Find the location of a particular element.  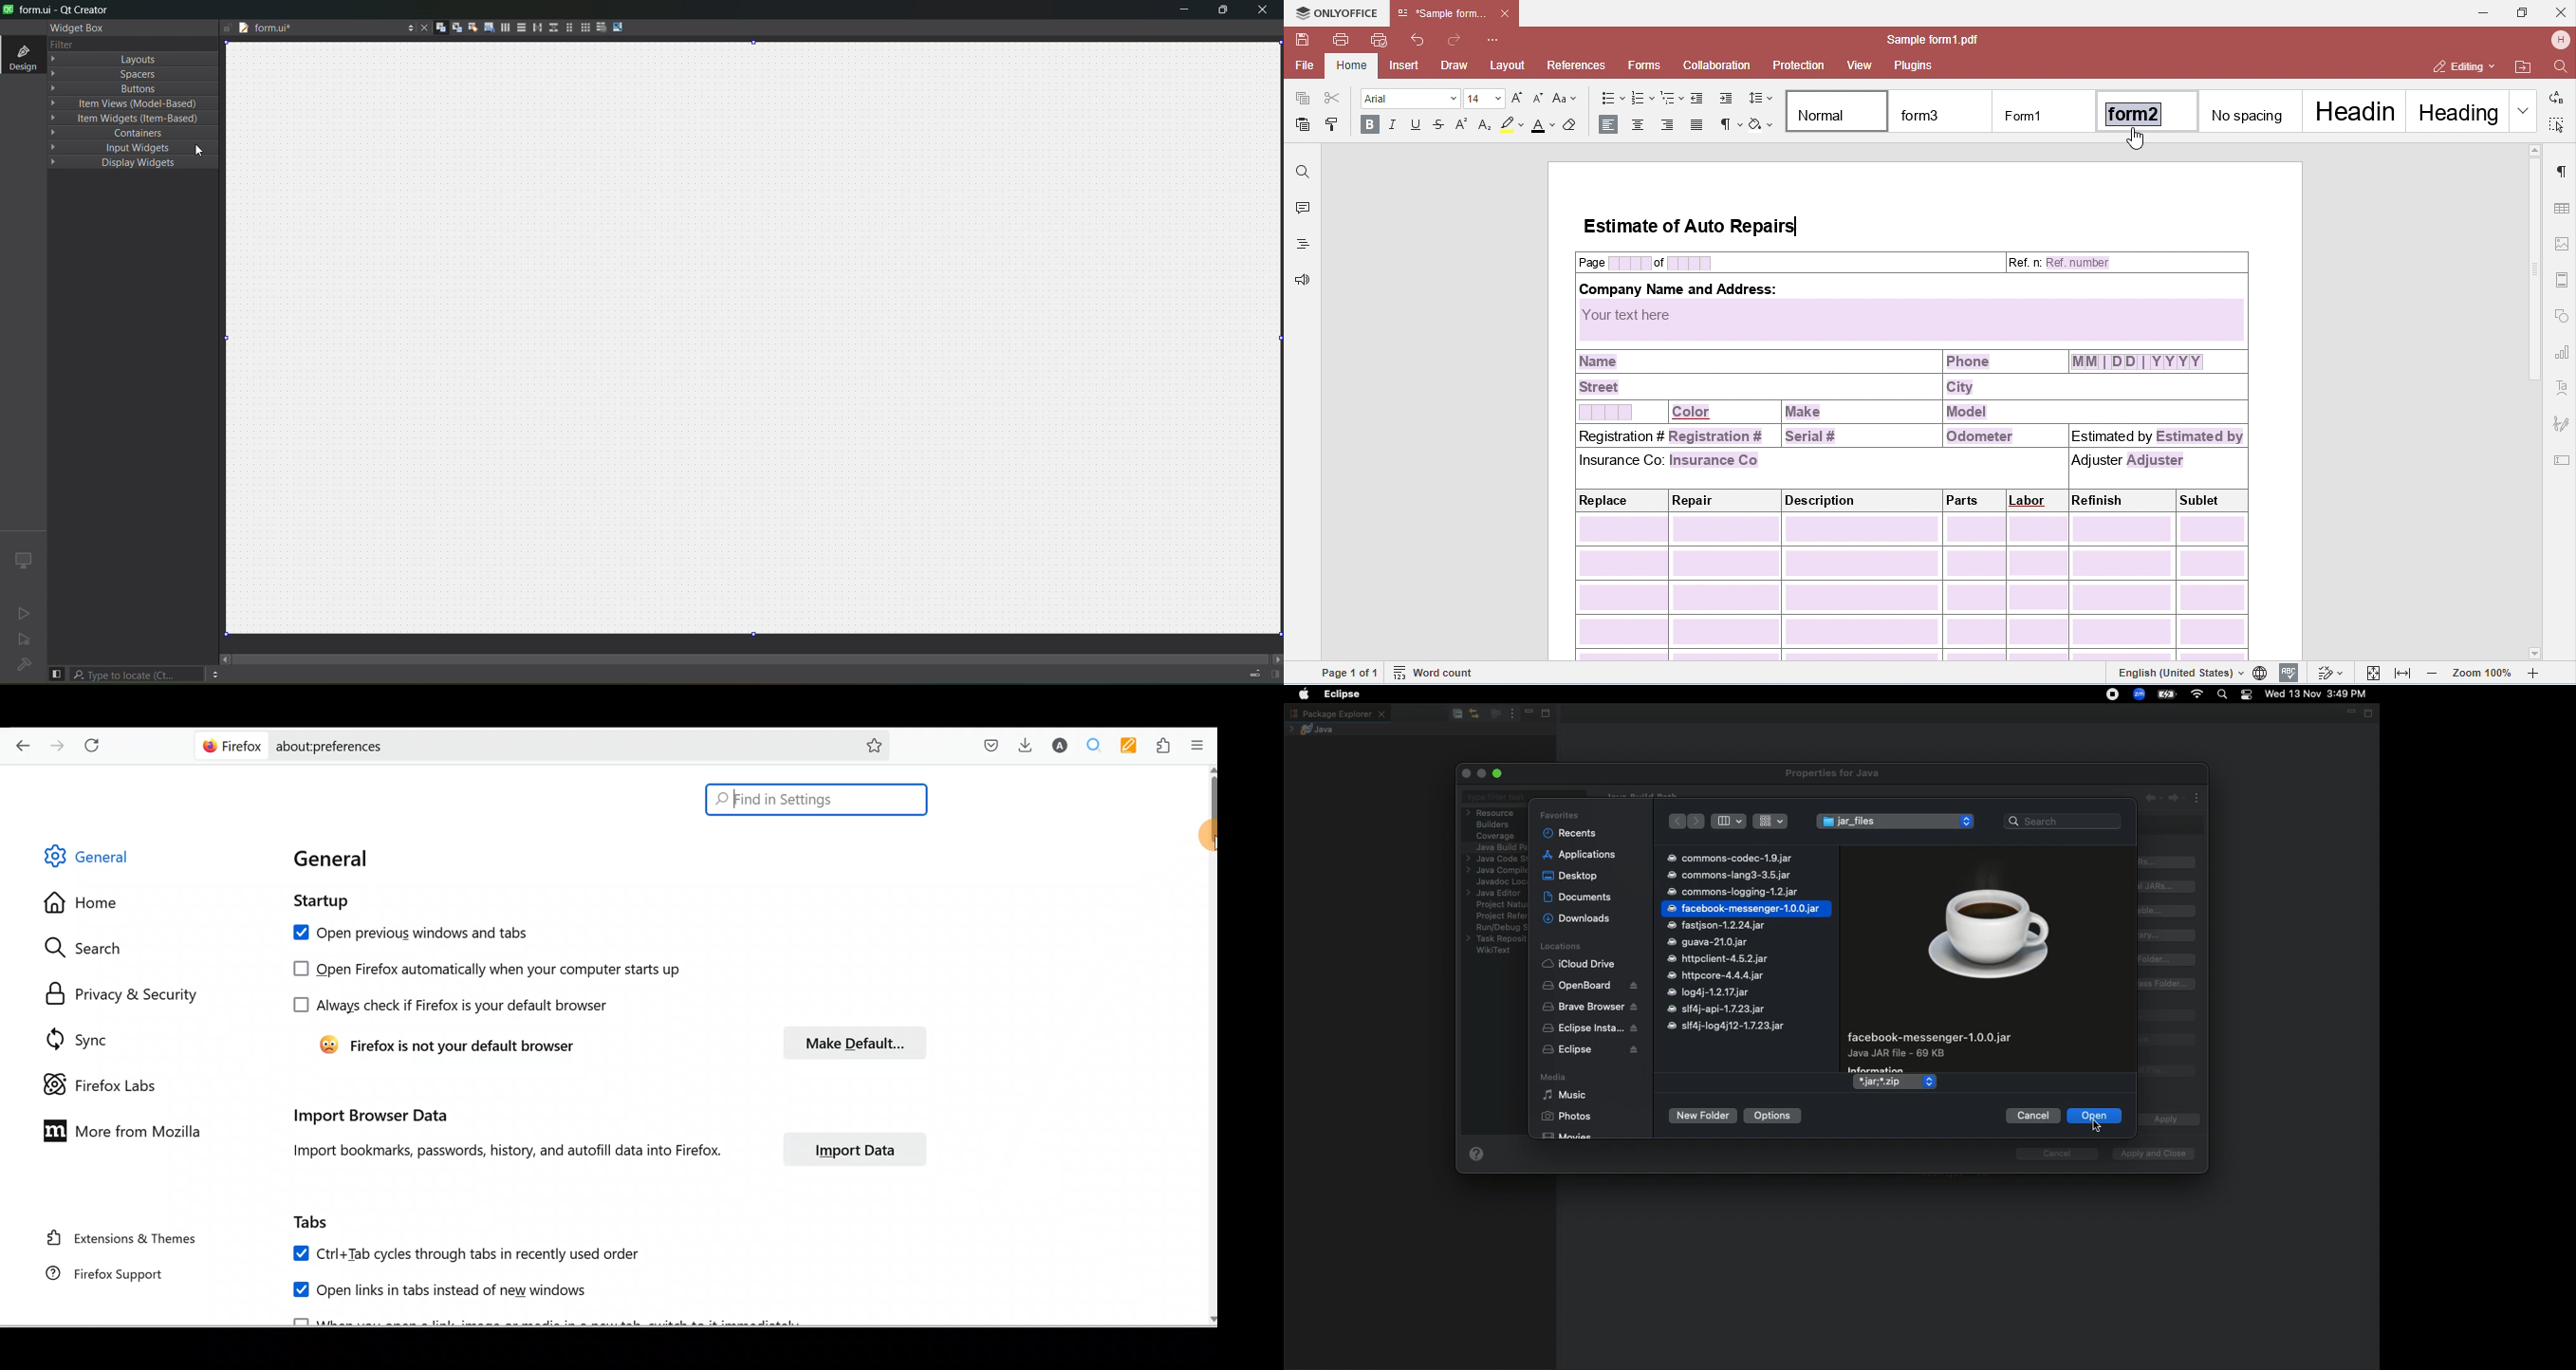

Migrate JAR file is located at coordinates (2164, 1072).